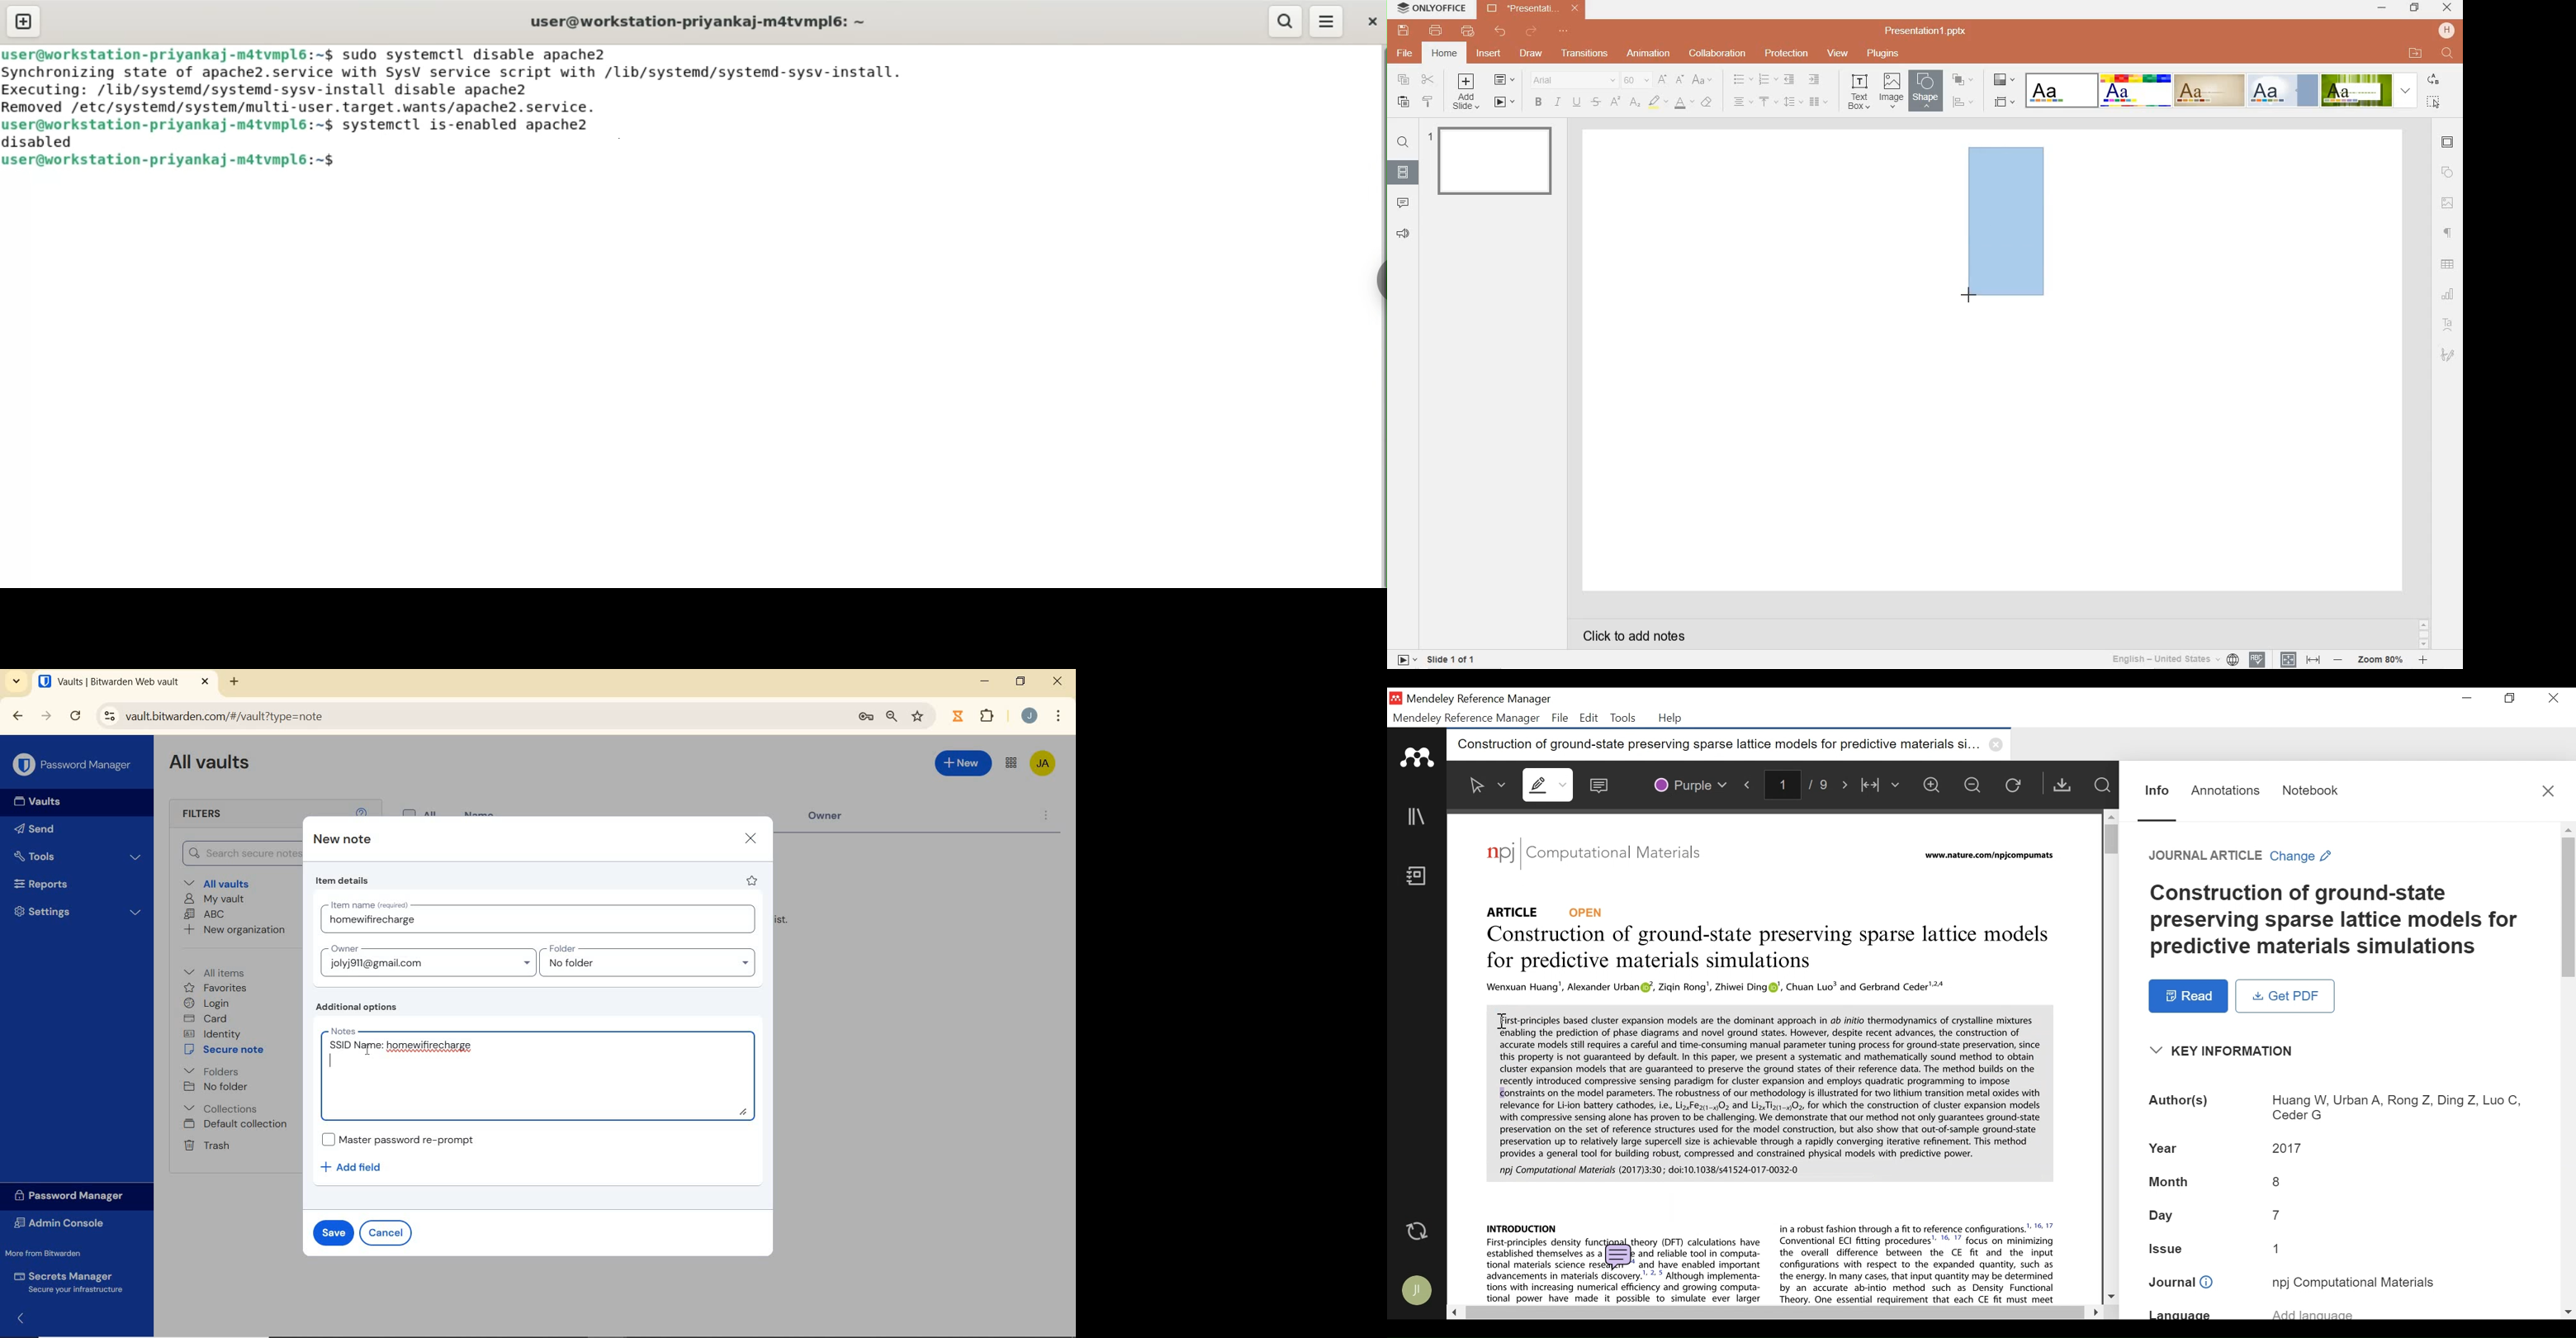  I want to click on Issue, so click(2167, 1247).